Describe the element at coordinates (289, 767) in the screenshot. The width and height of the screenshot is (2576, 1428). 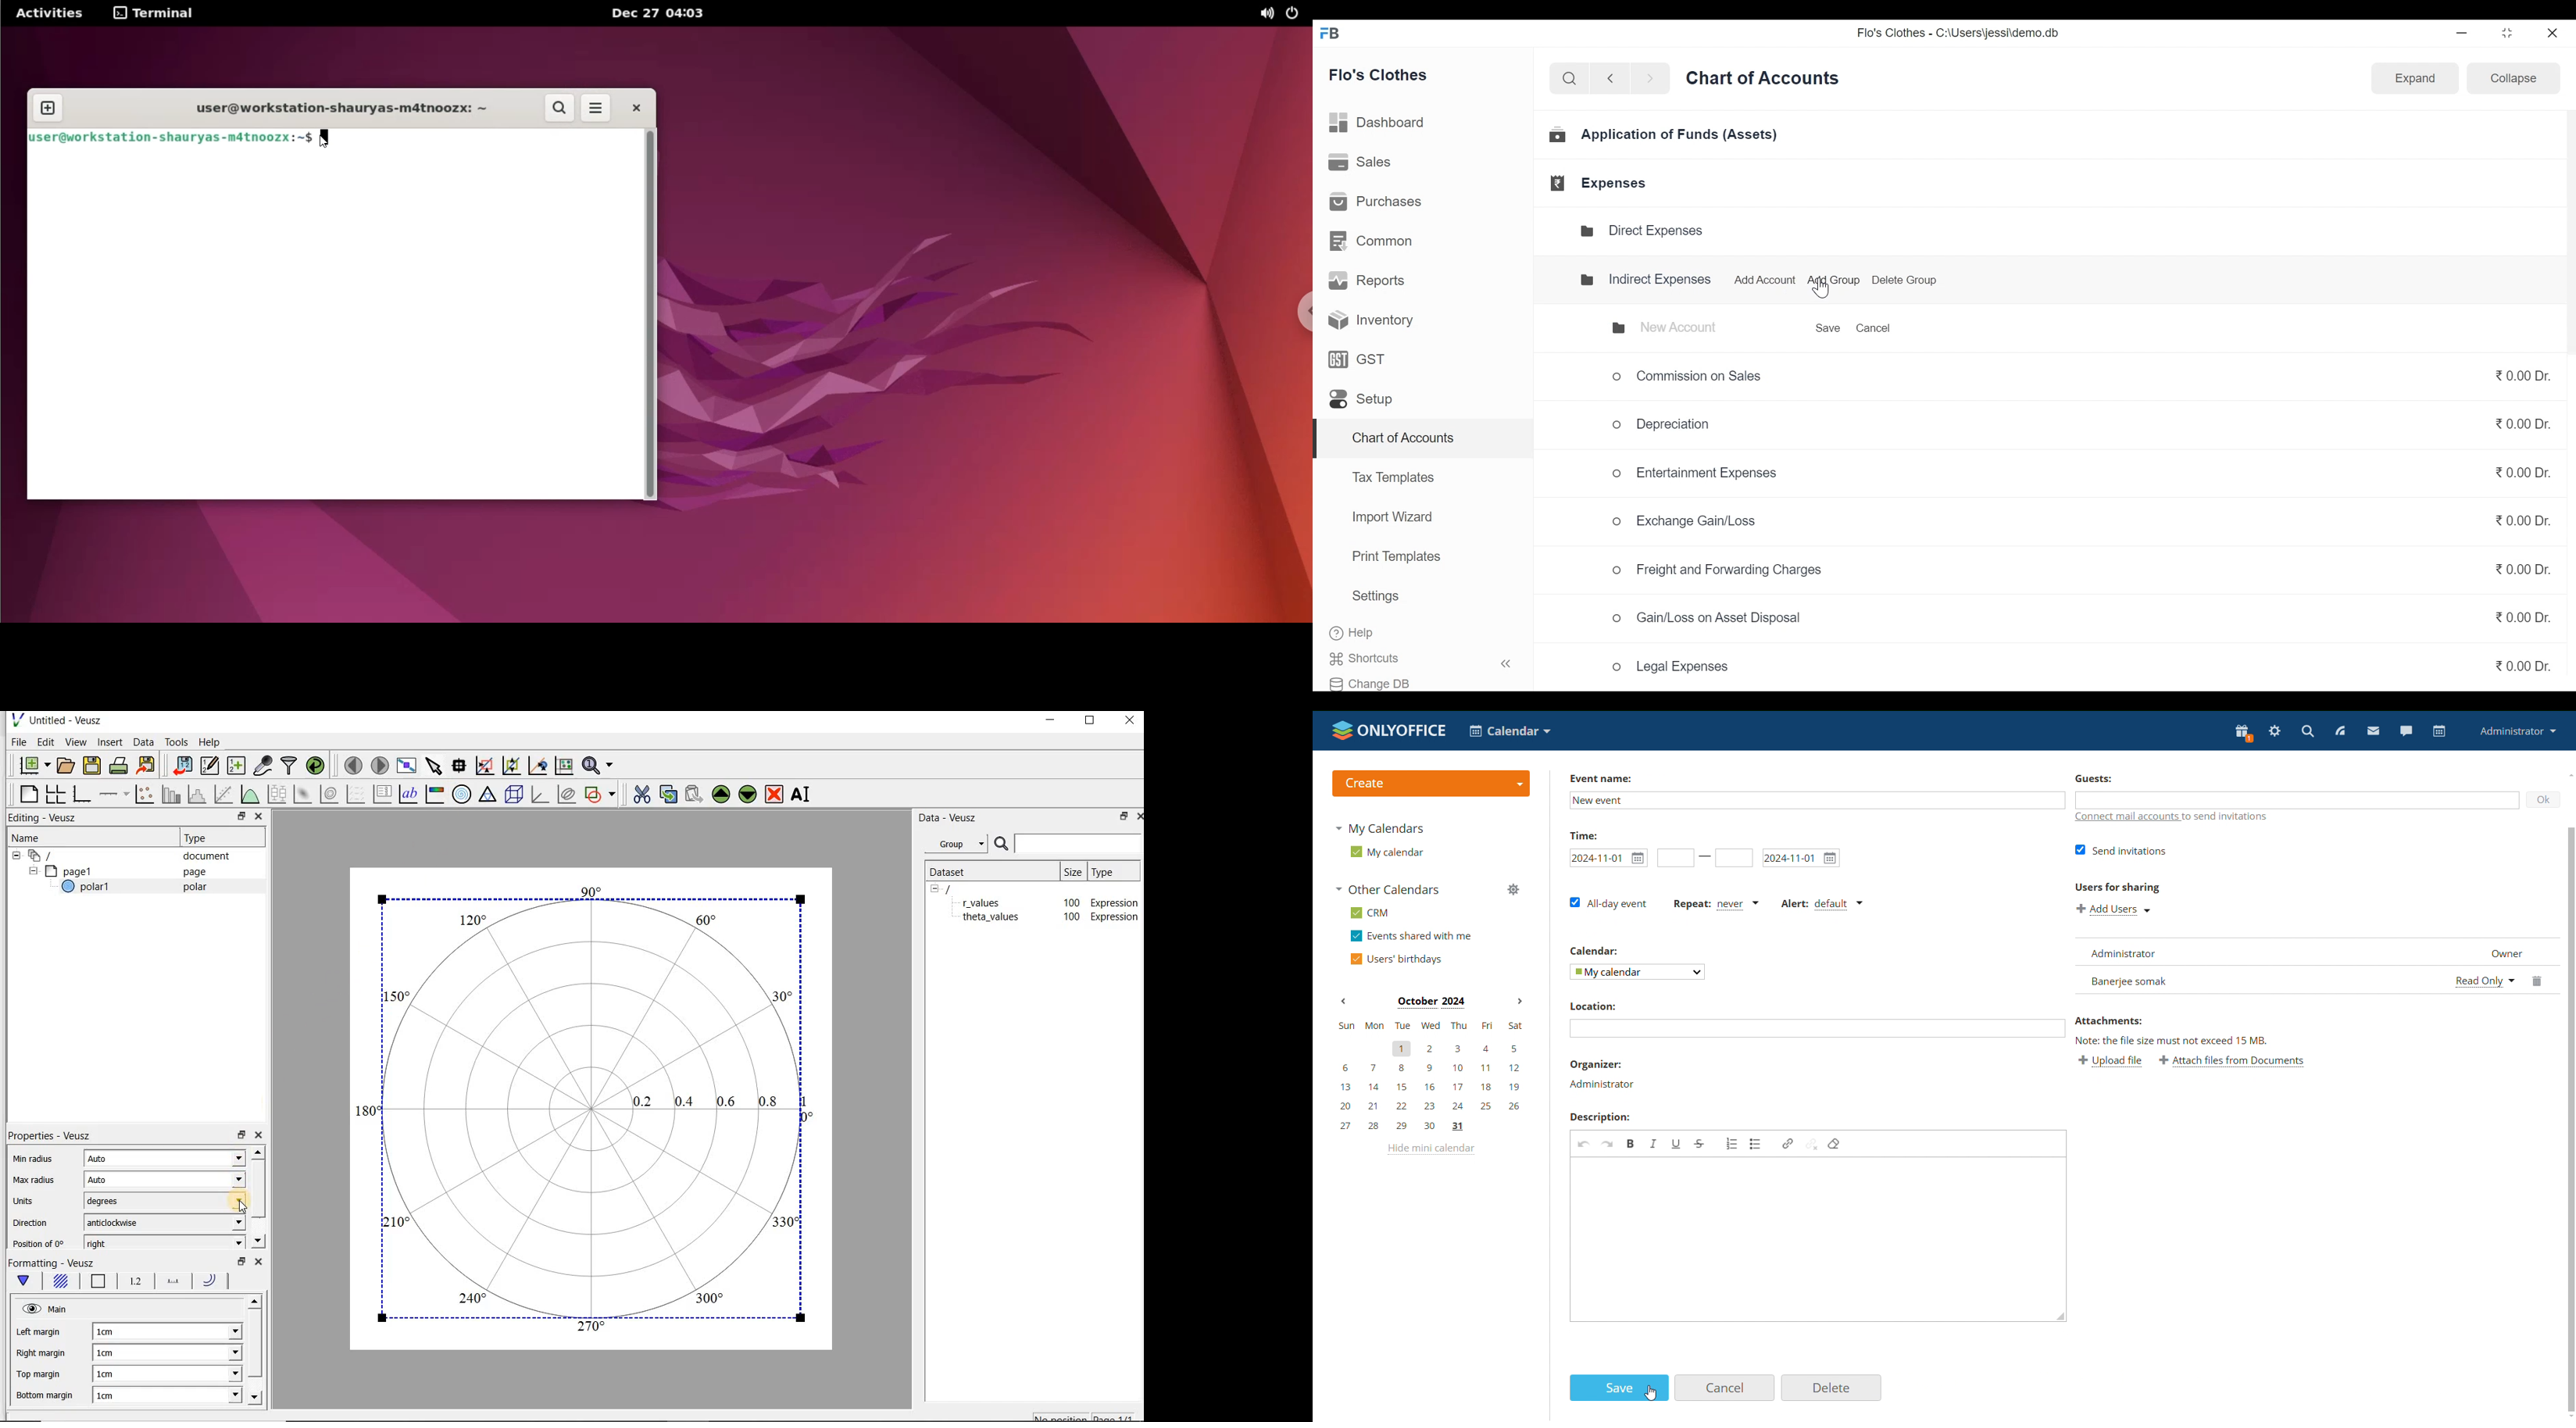
I see `filter data` at that location.